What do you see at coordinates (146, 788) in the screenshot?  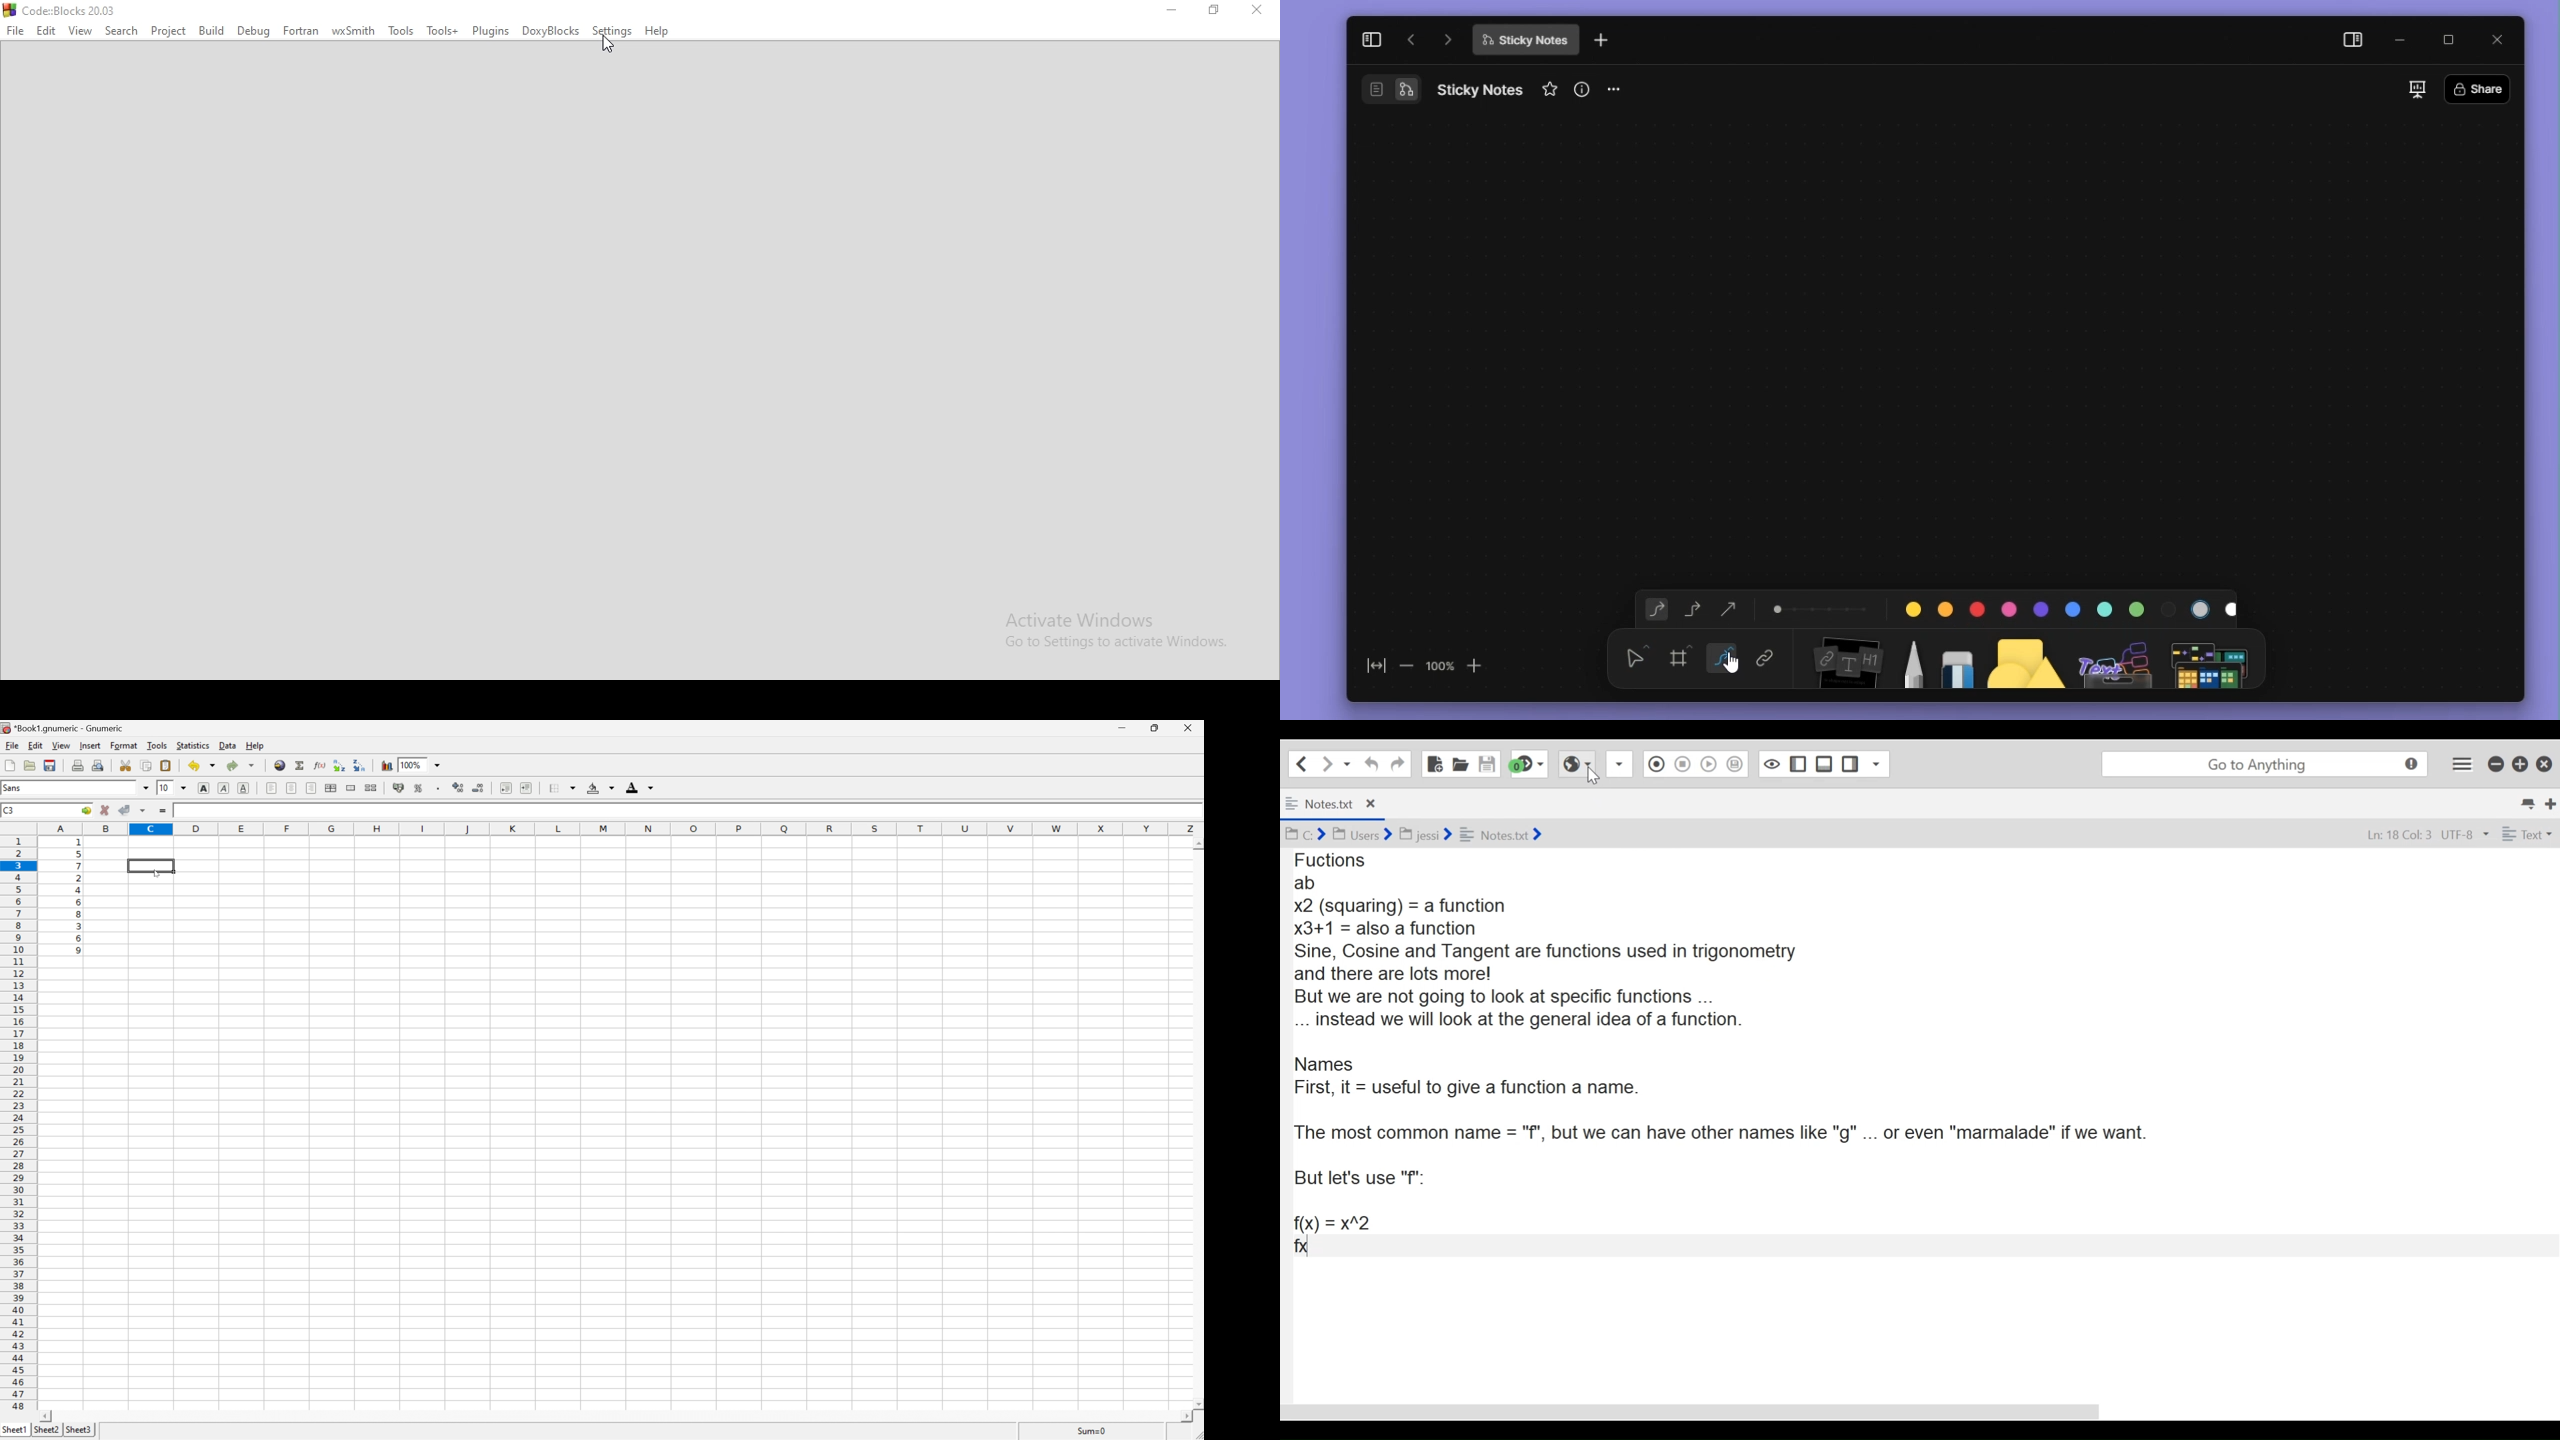 I see `drop down` at bounding box center [146, 788].